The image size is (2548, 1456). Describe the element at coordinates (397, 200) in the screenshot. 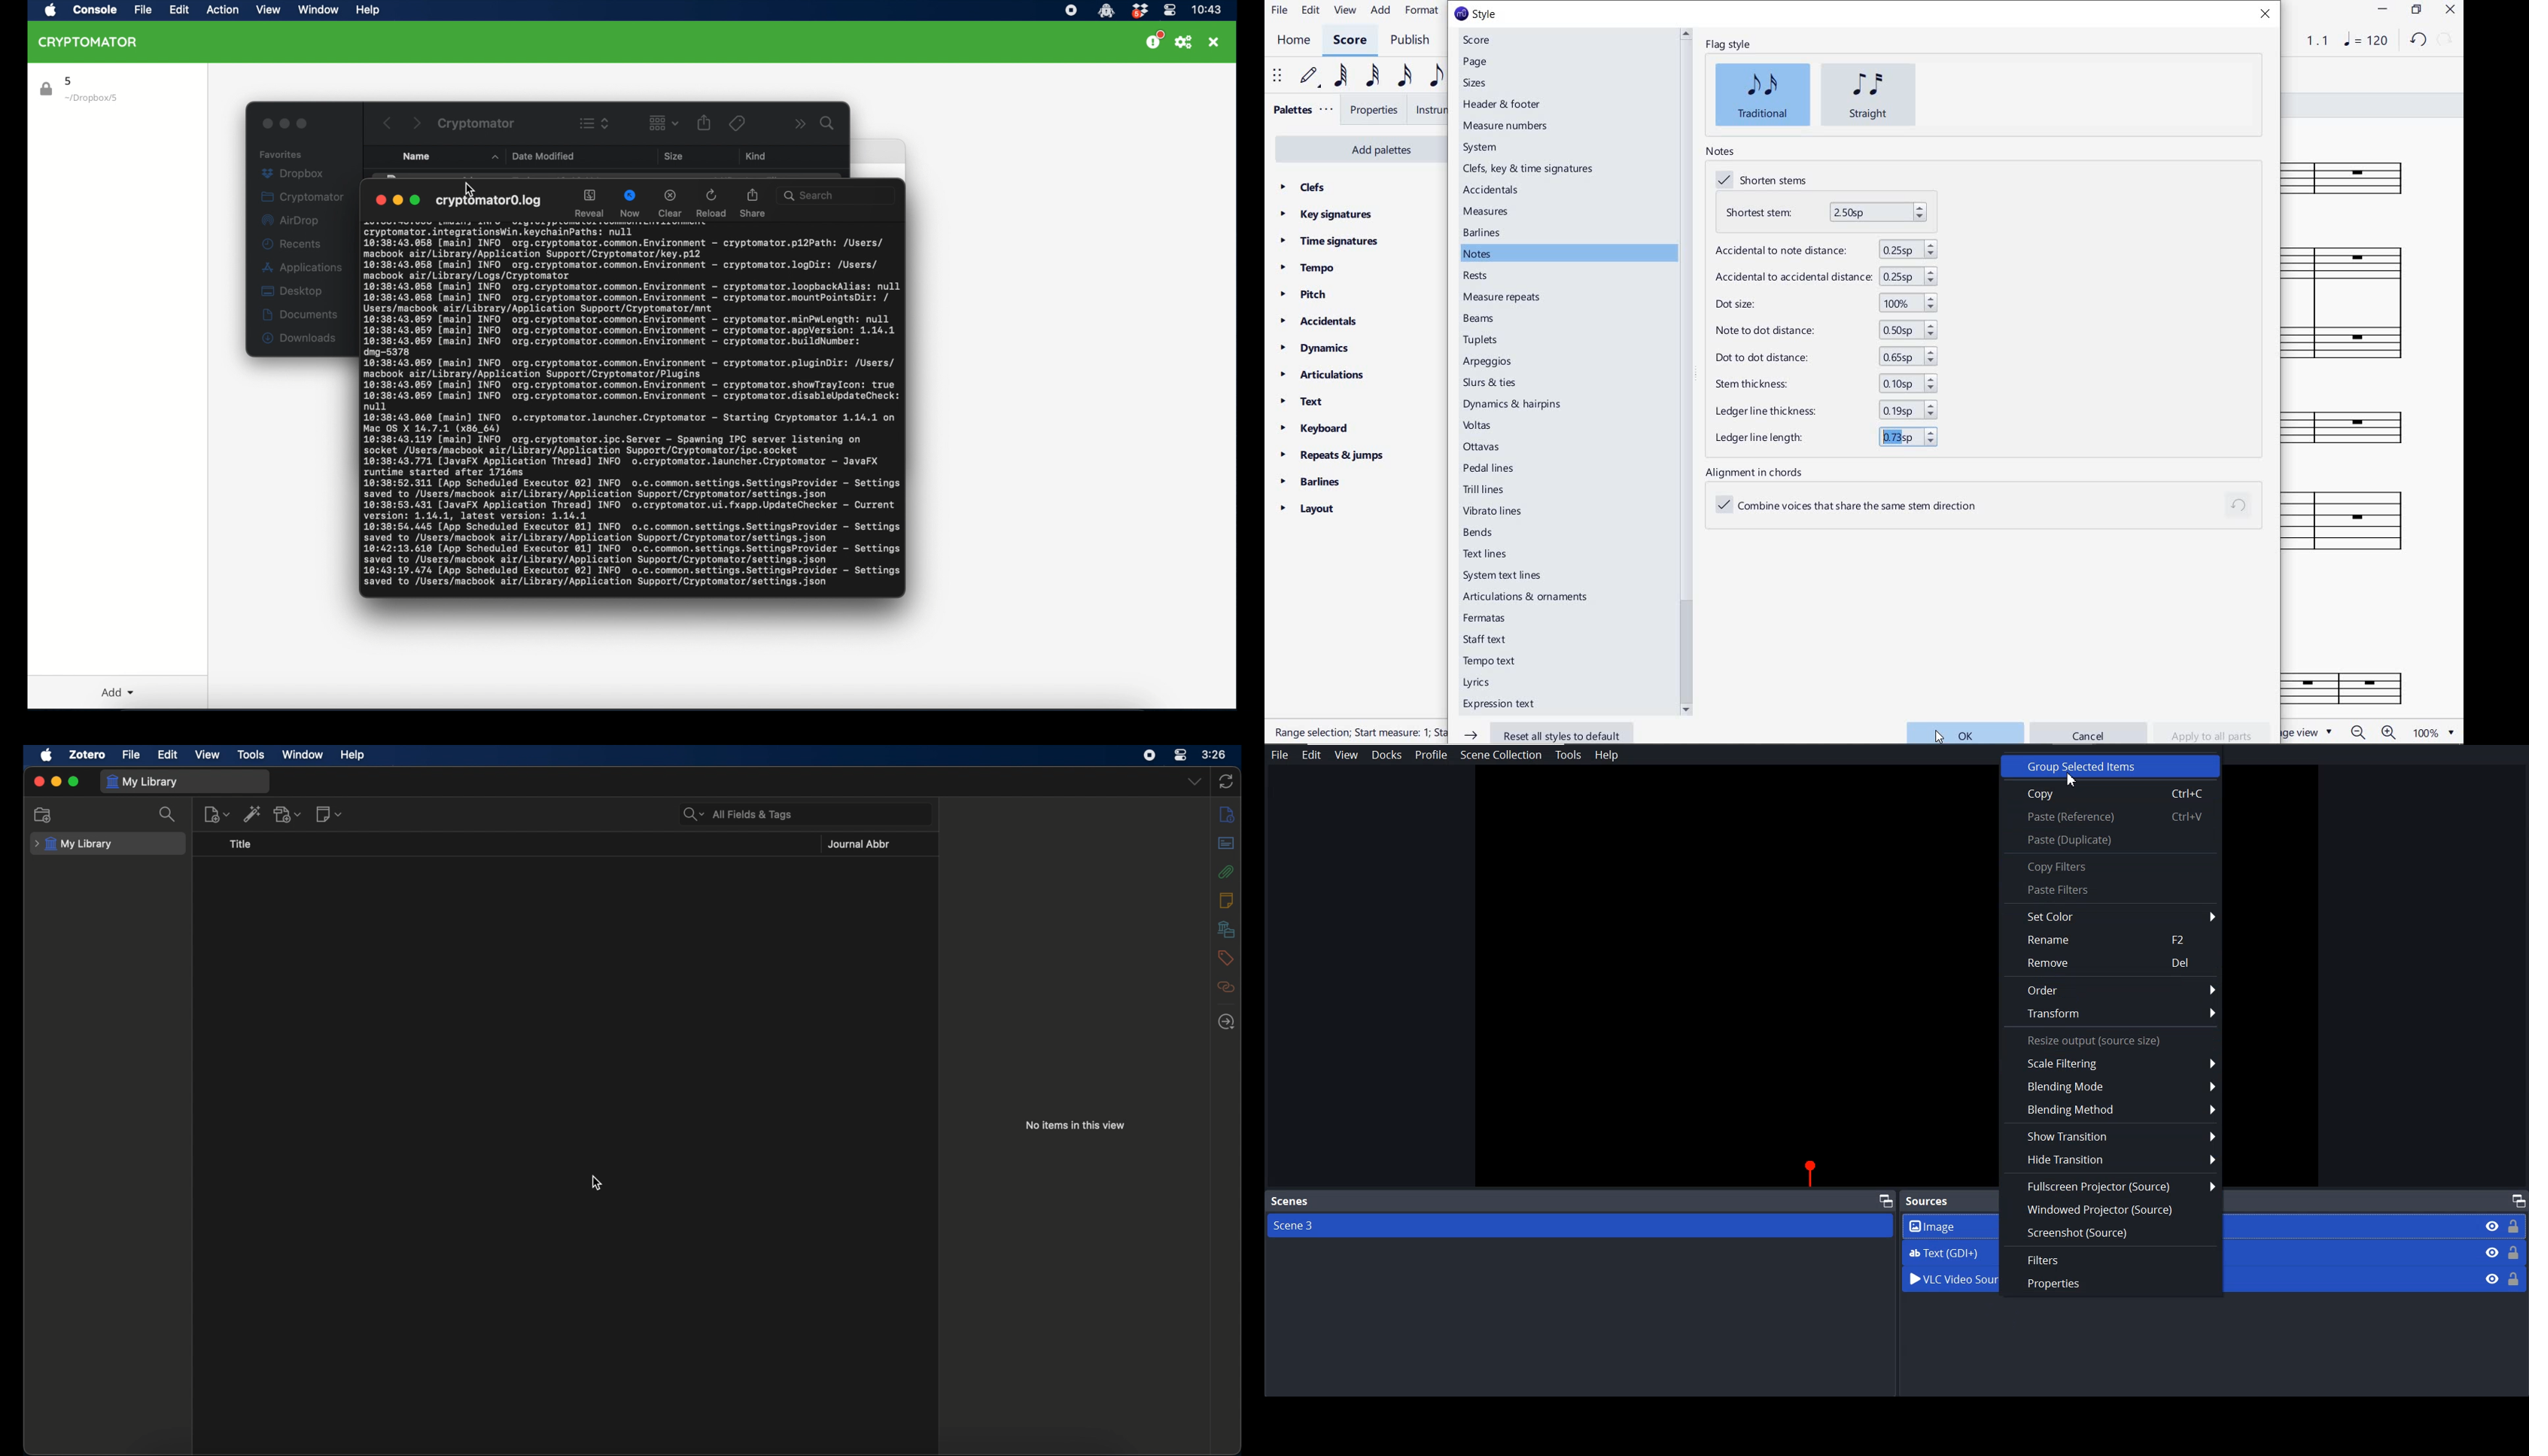

I see `minimize` at that location.